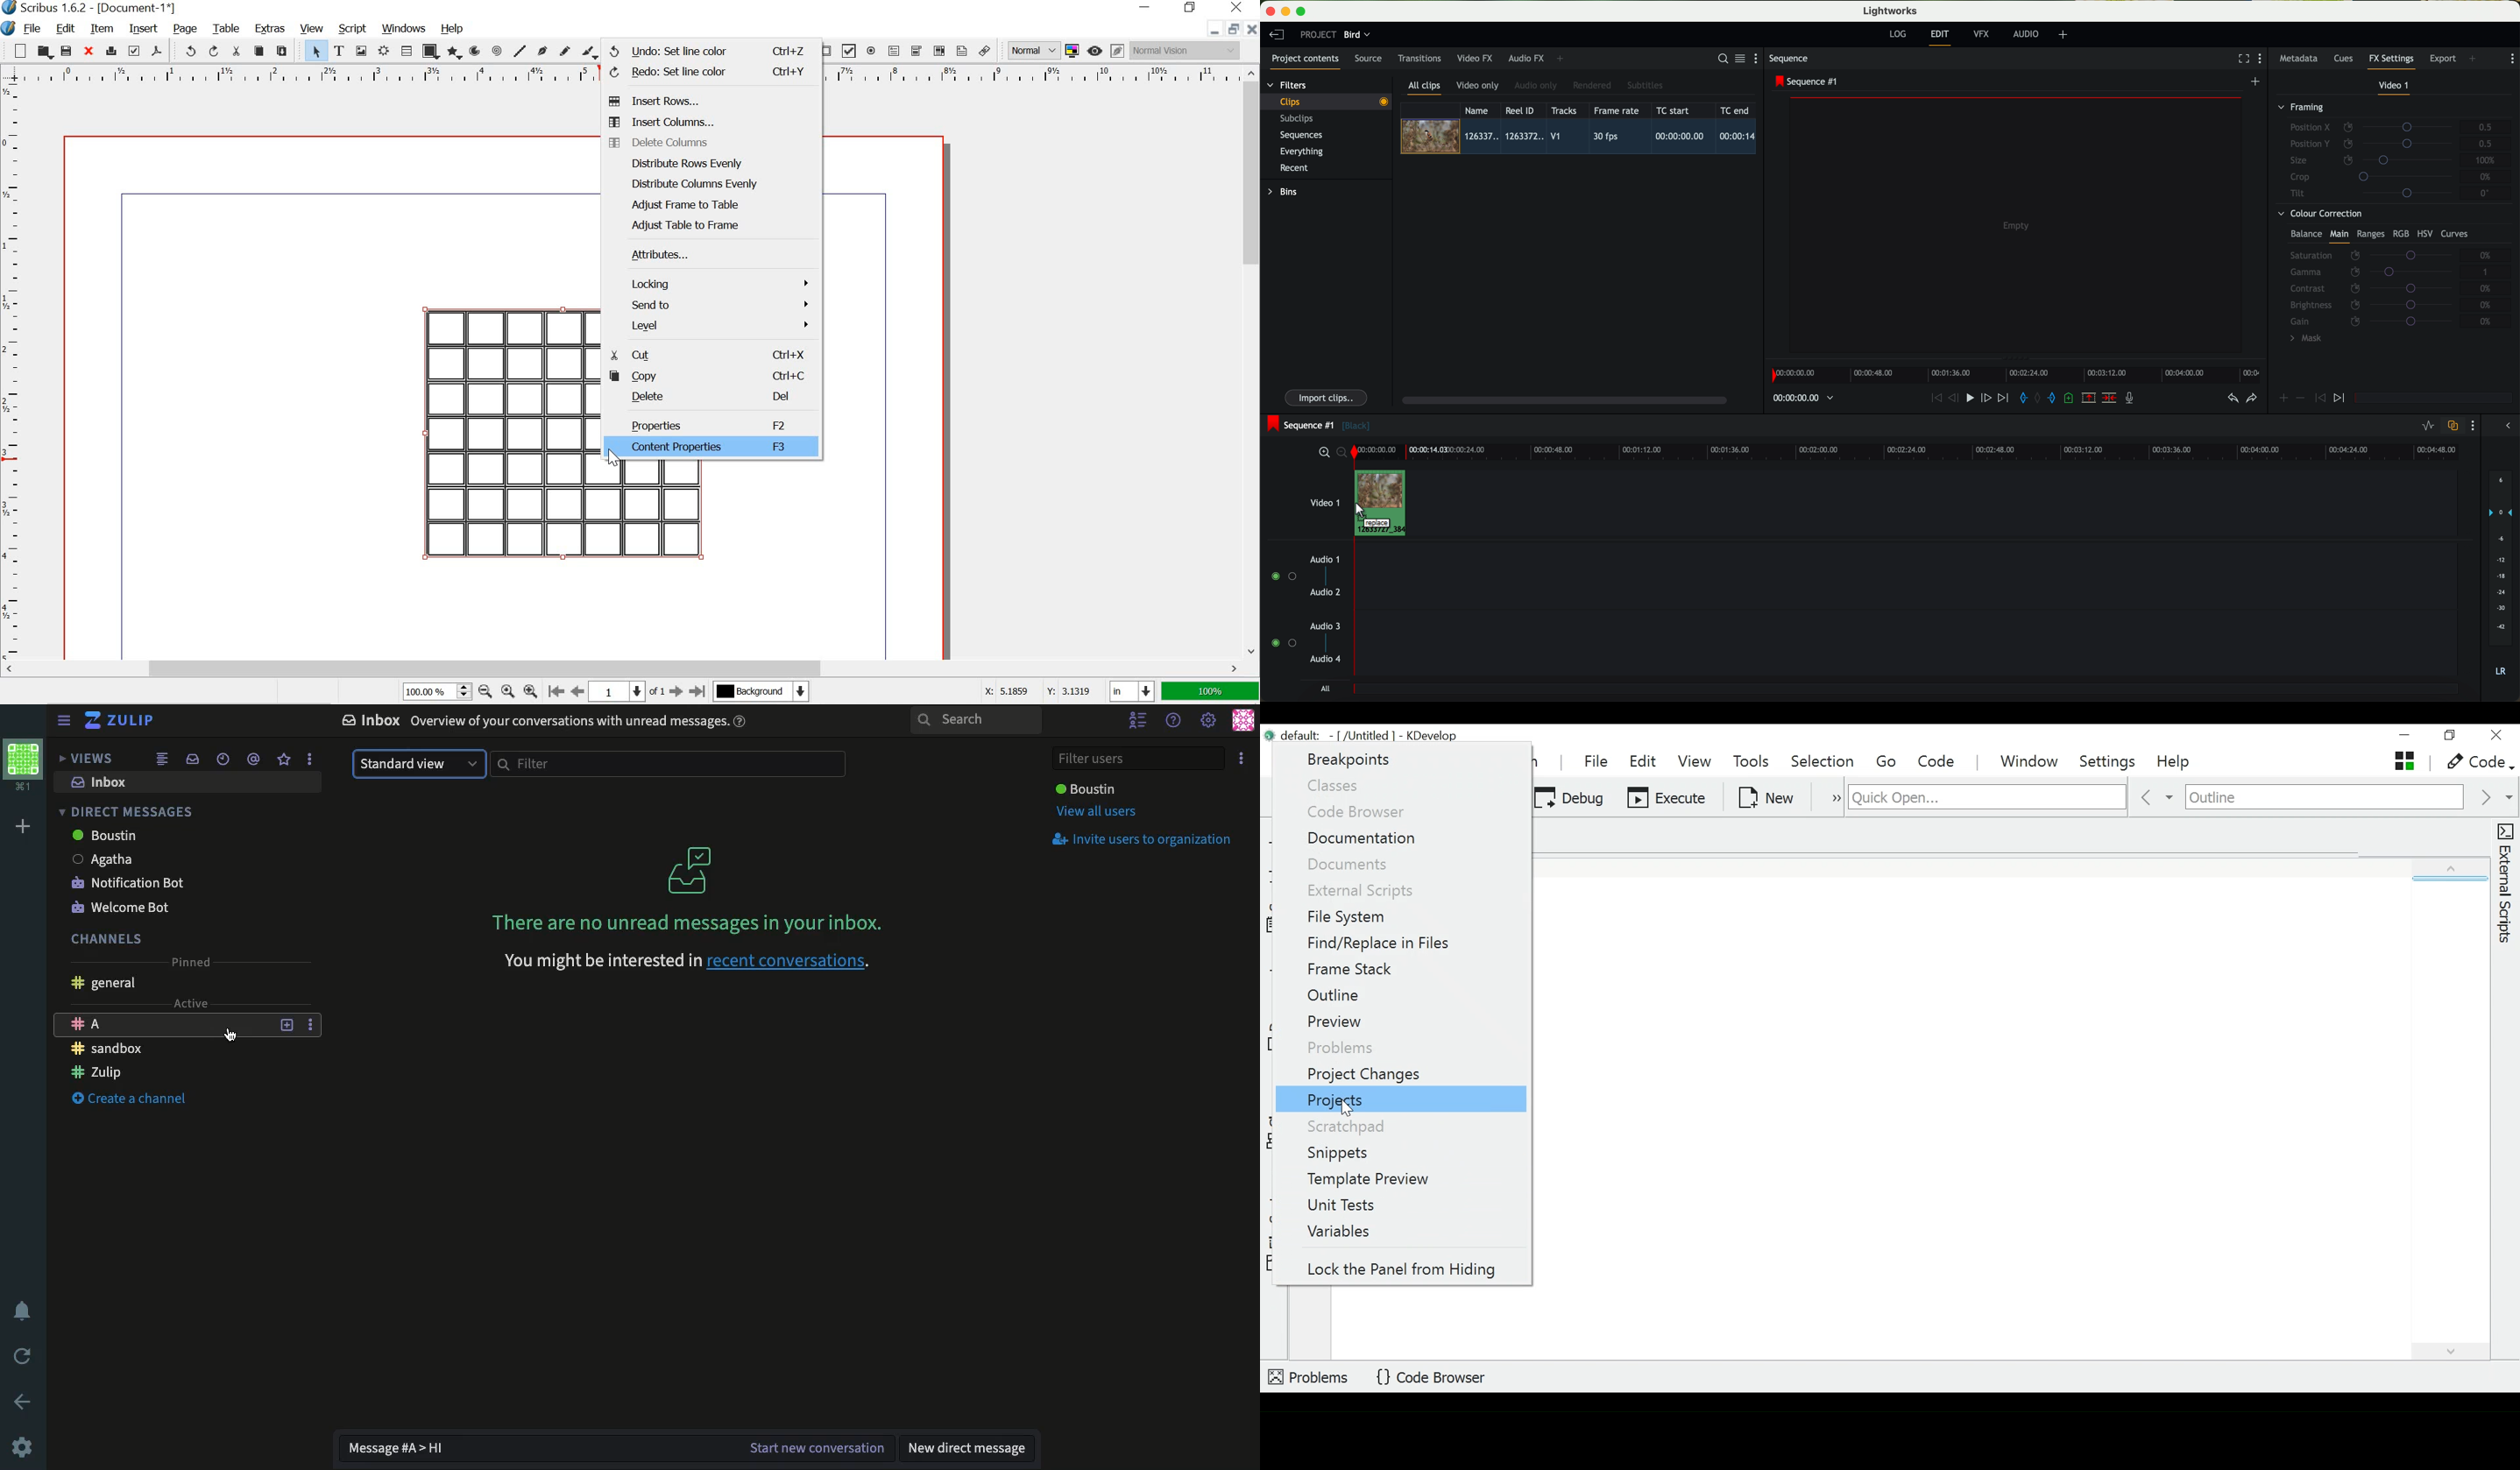 This screenshot has width=2520, height=1484. I want to click on 0.5, so click(2484, 143).